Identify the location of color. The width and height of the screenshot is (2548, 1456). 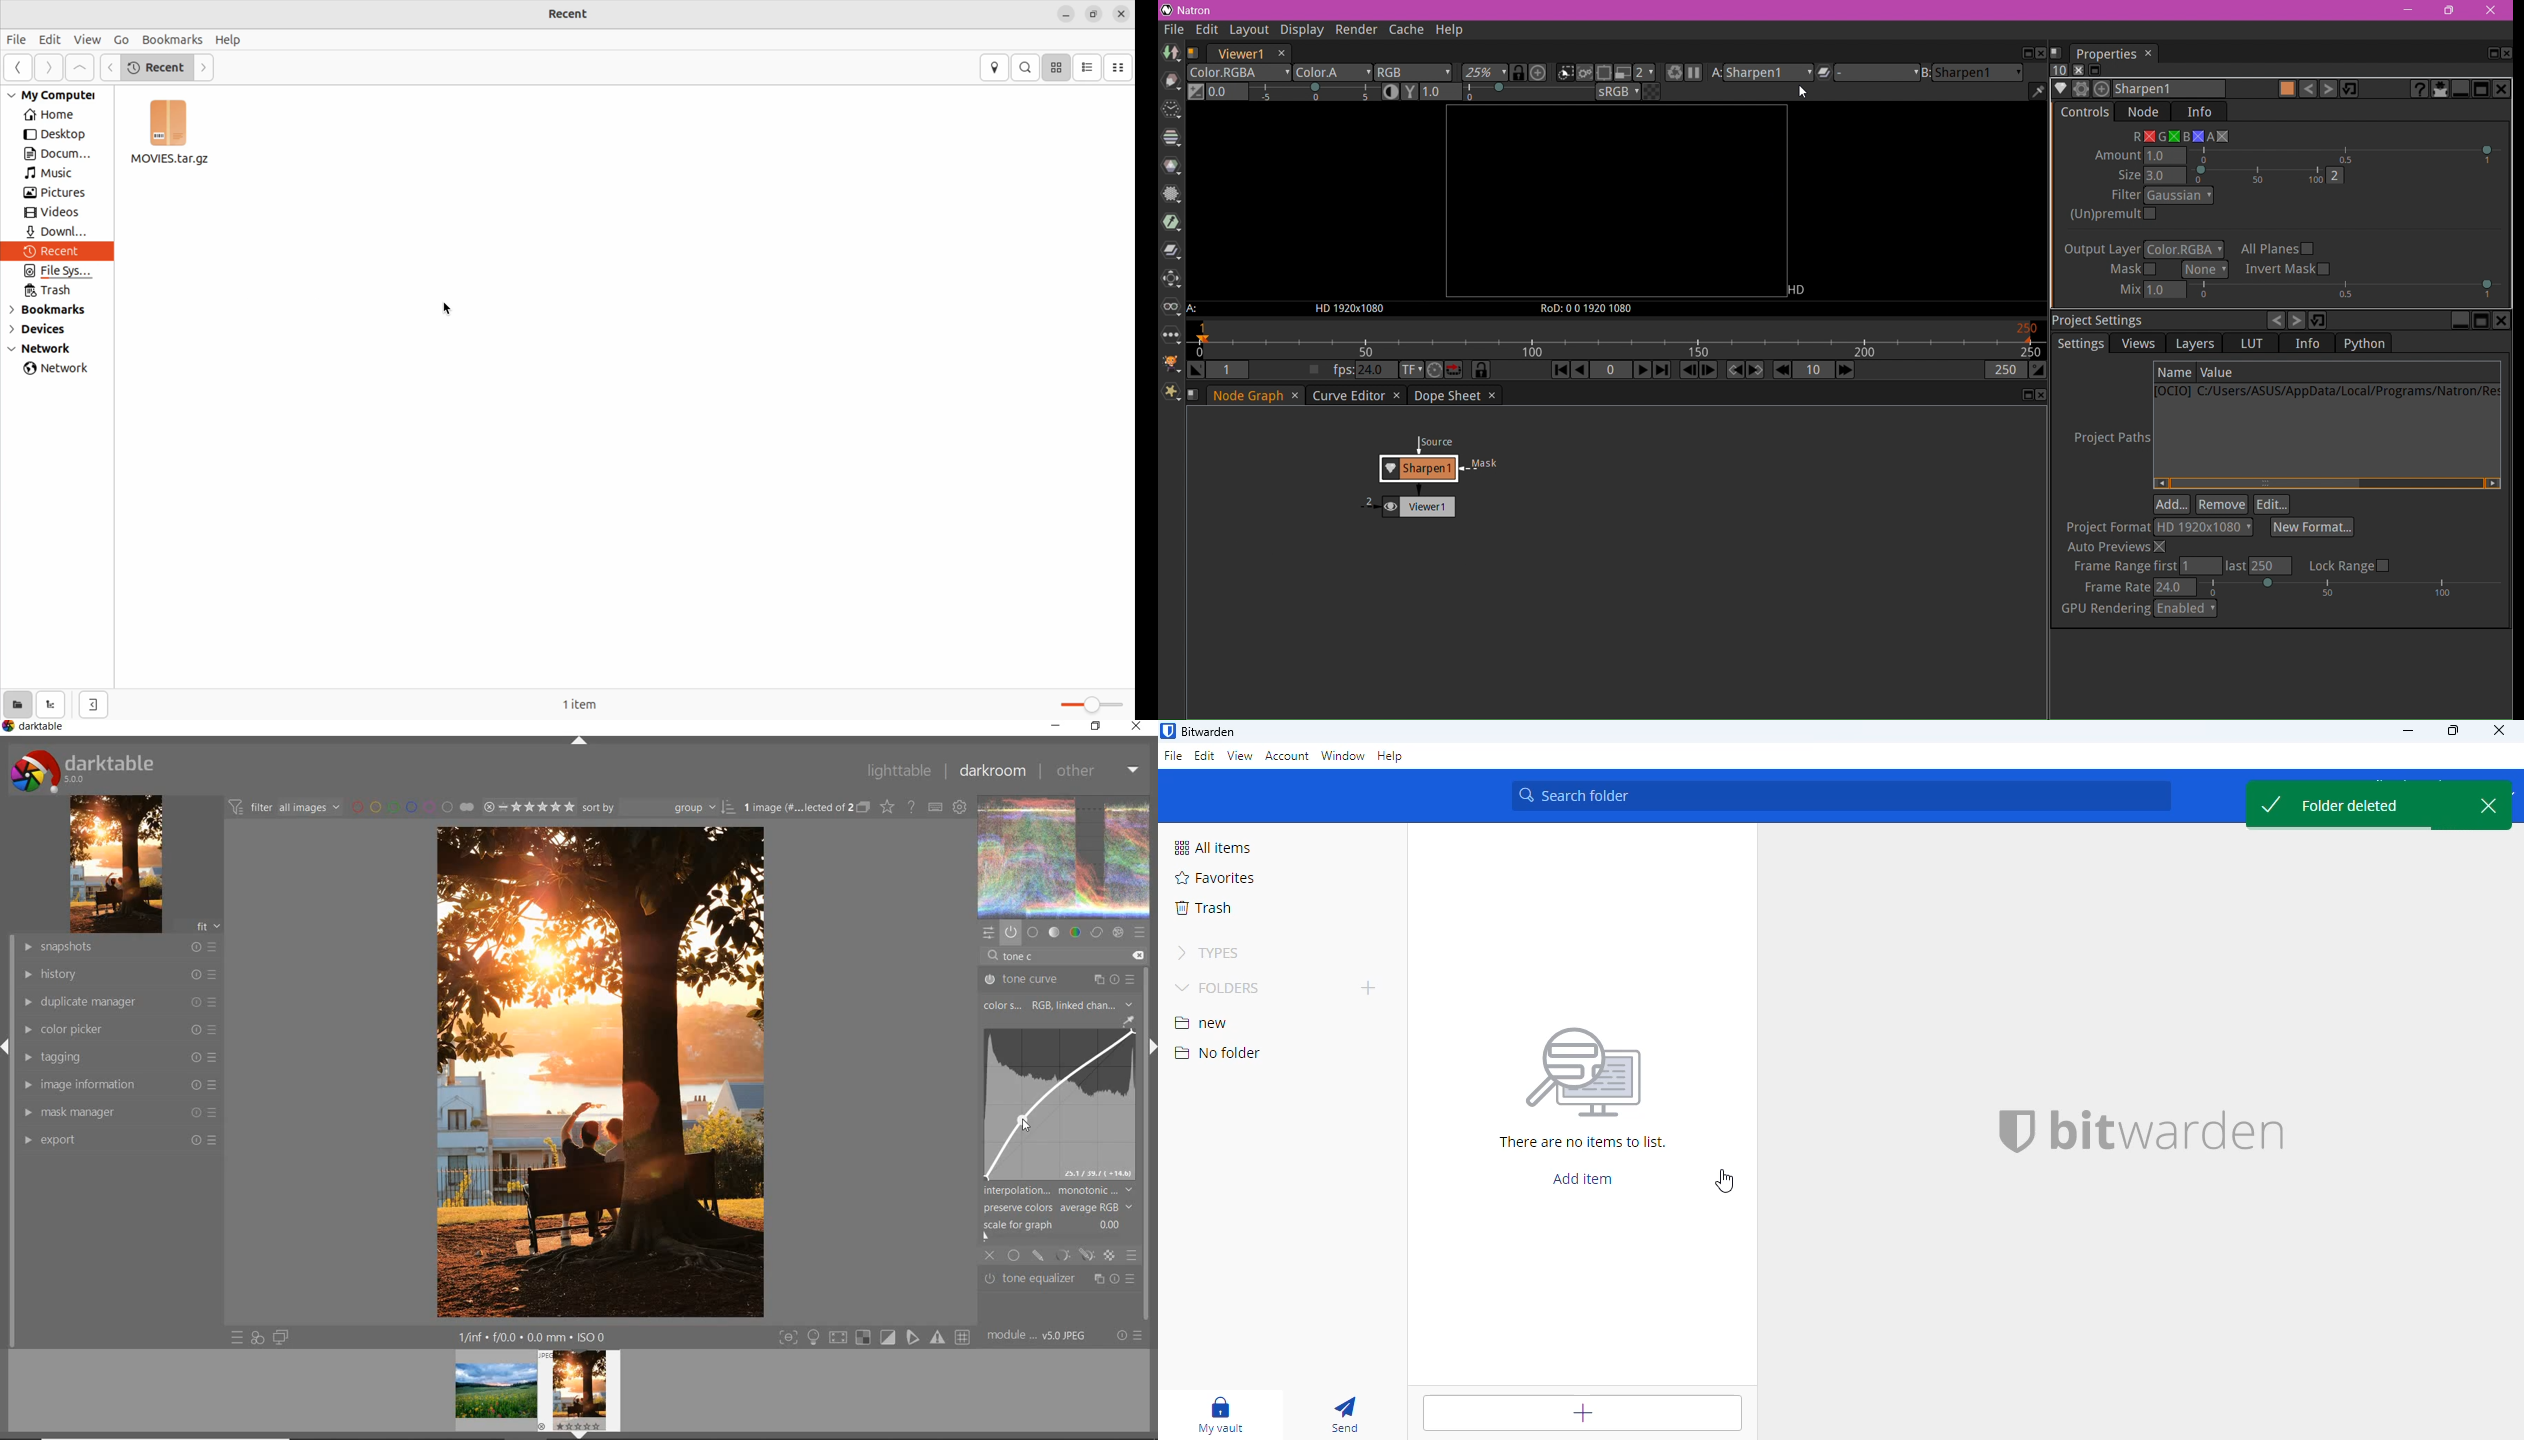
(1077, 931).